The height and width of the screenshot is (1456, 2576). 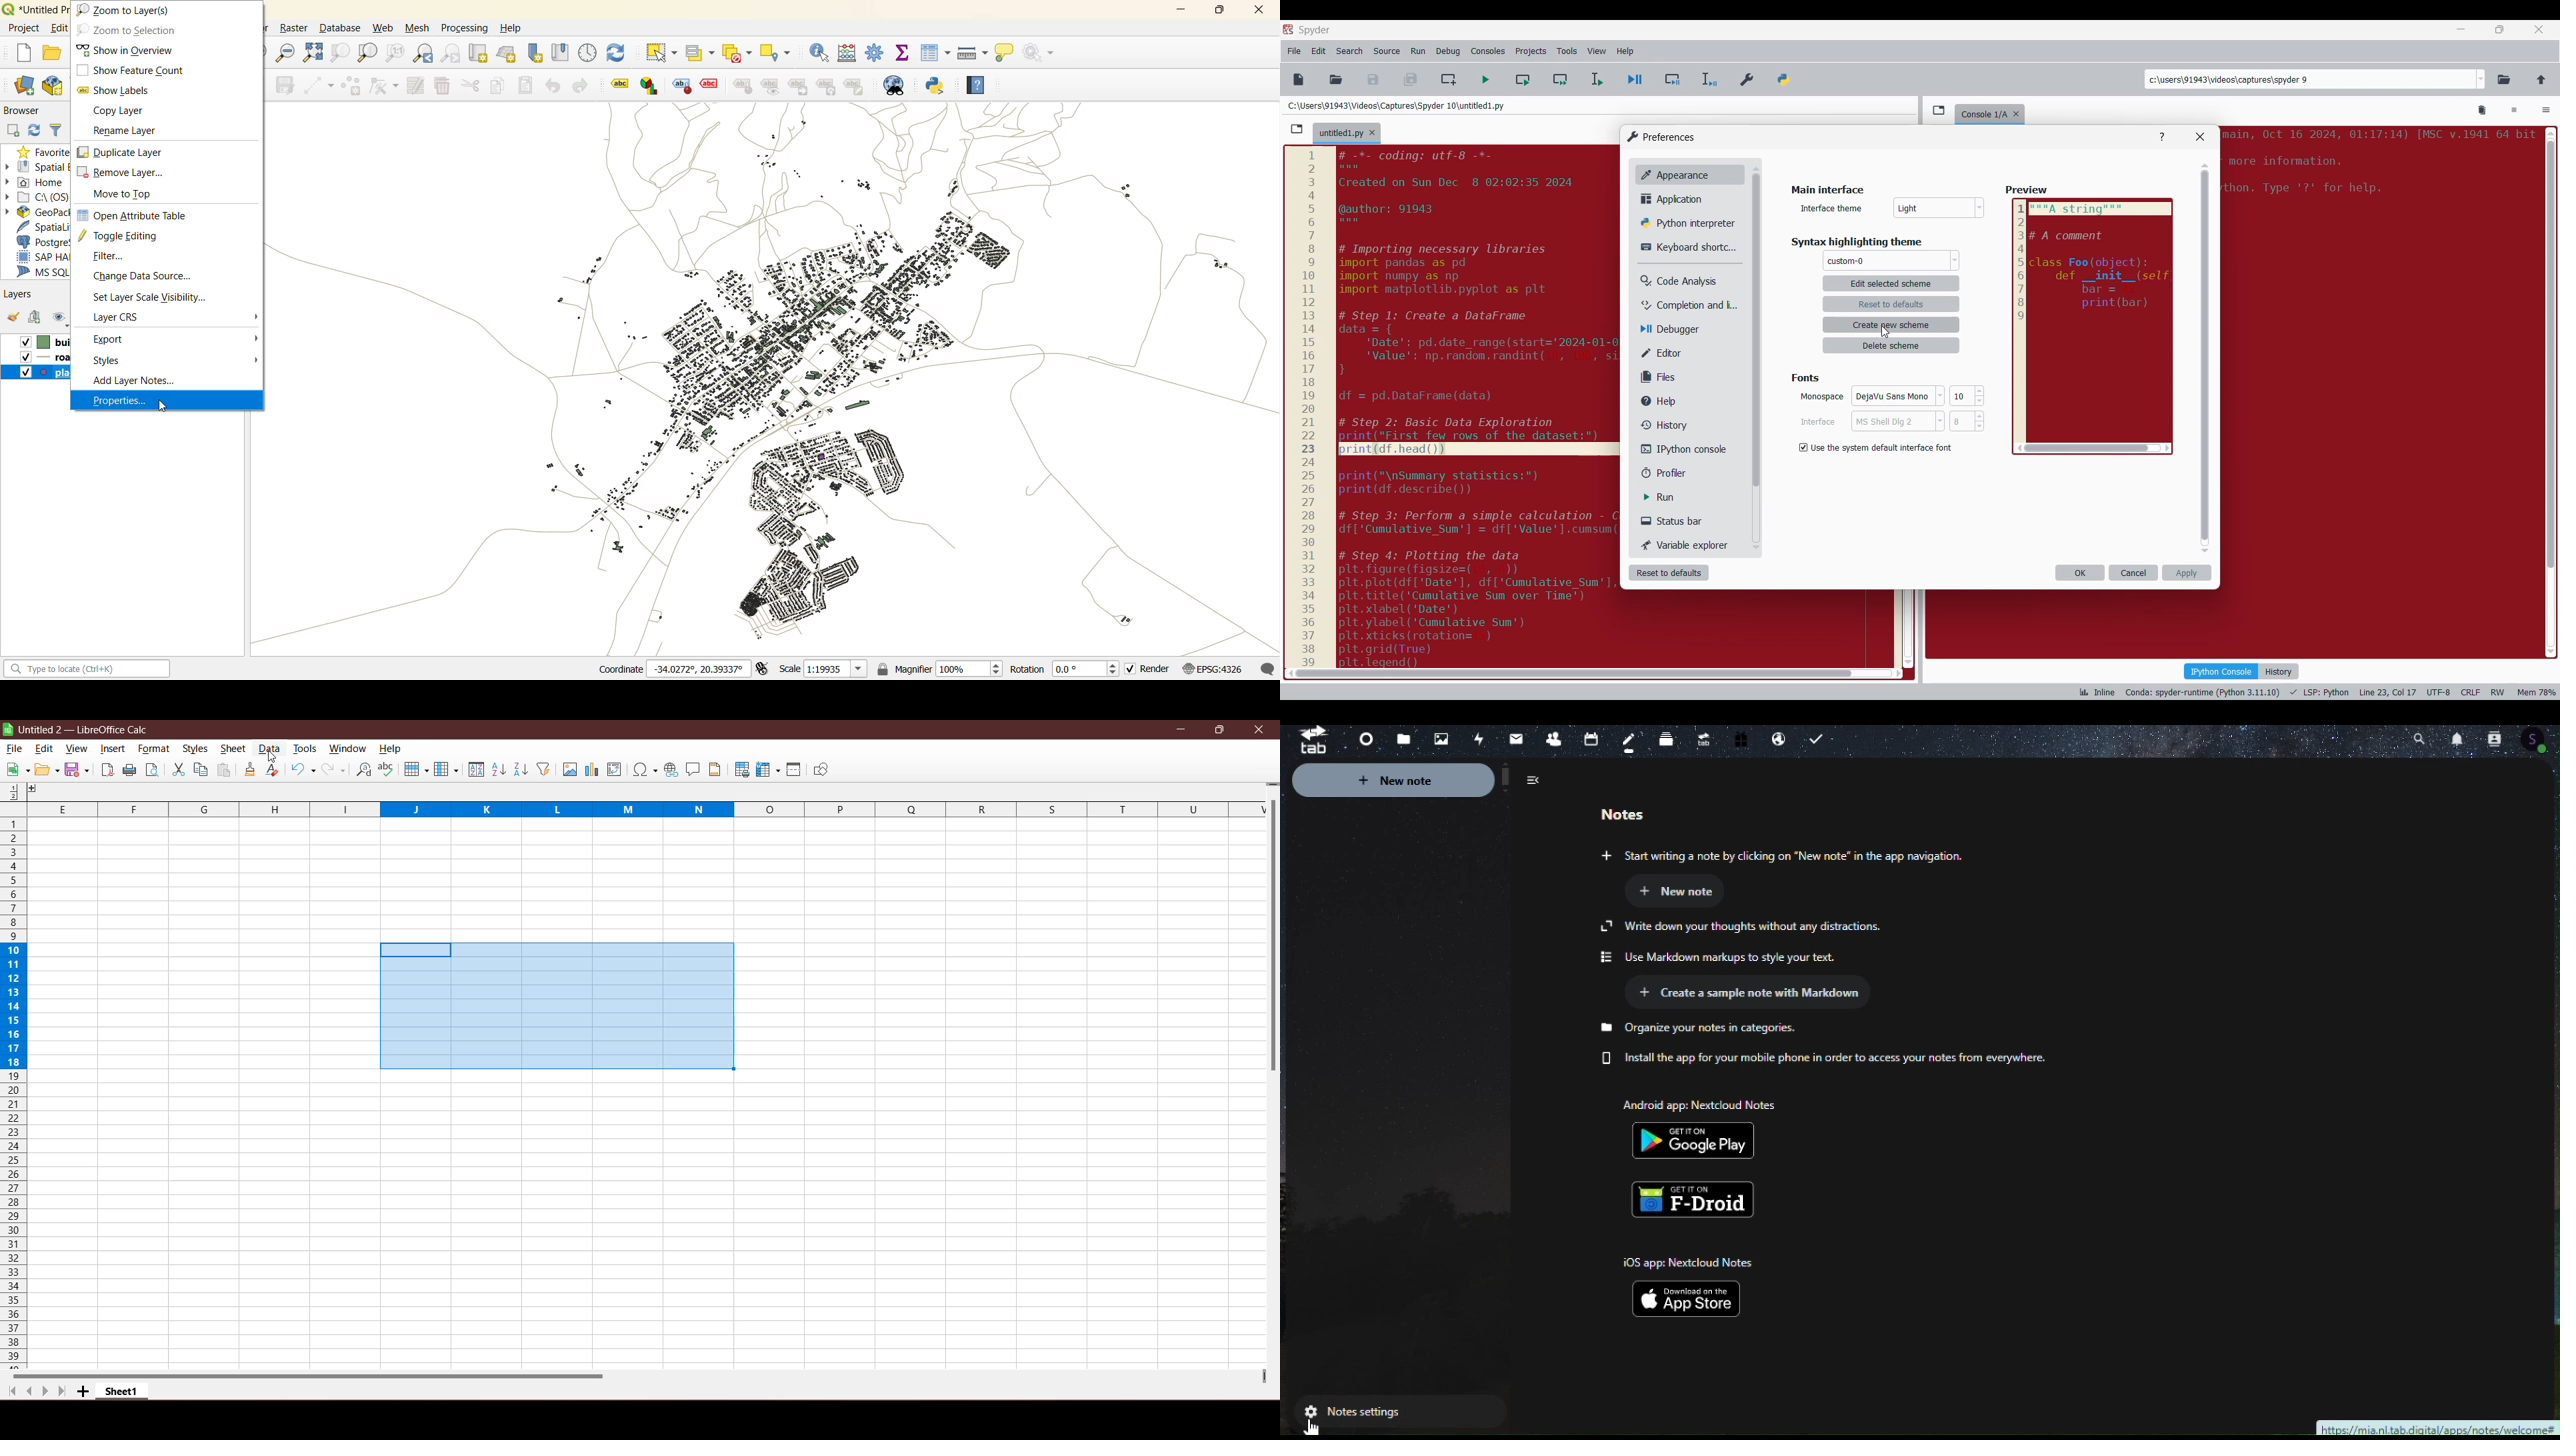 I want to click on Increase/Decrease fonts size, so click(x=1979, y=409).